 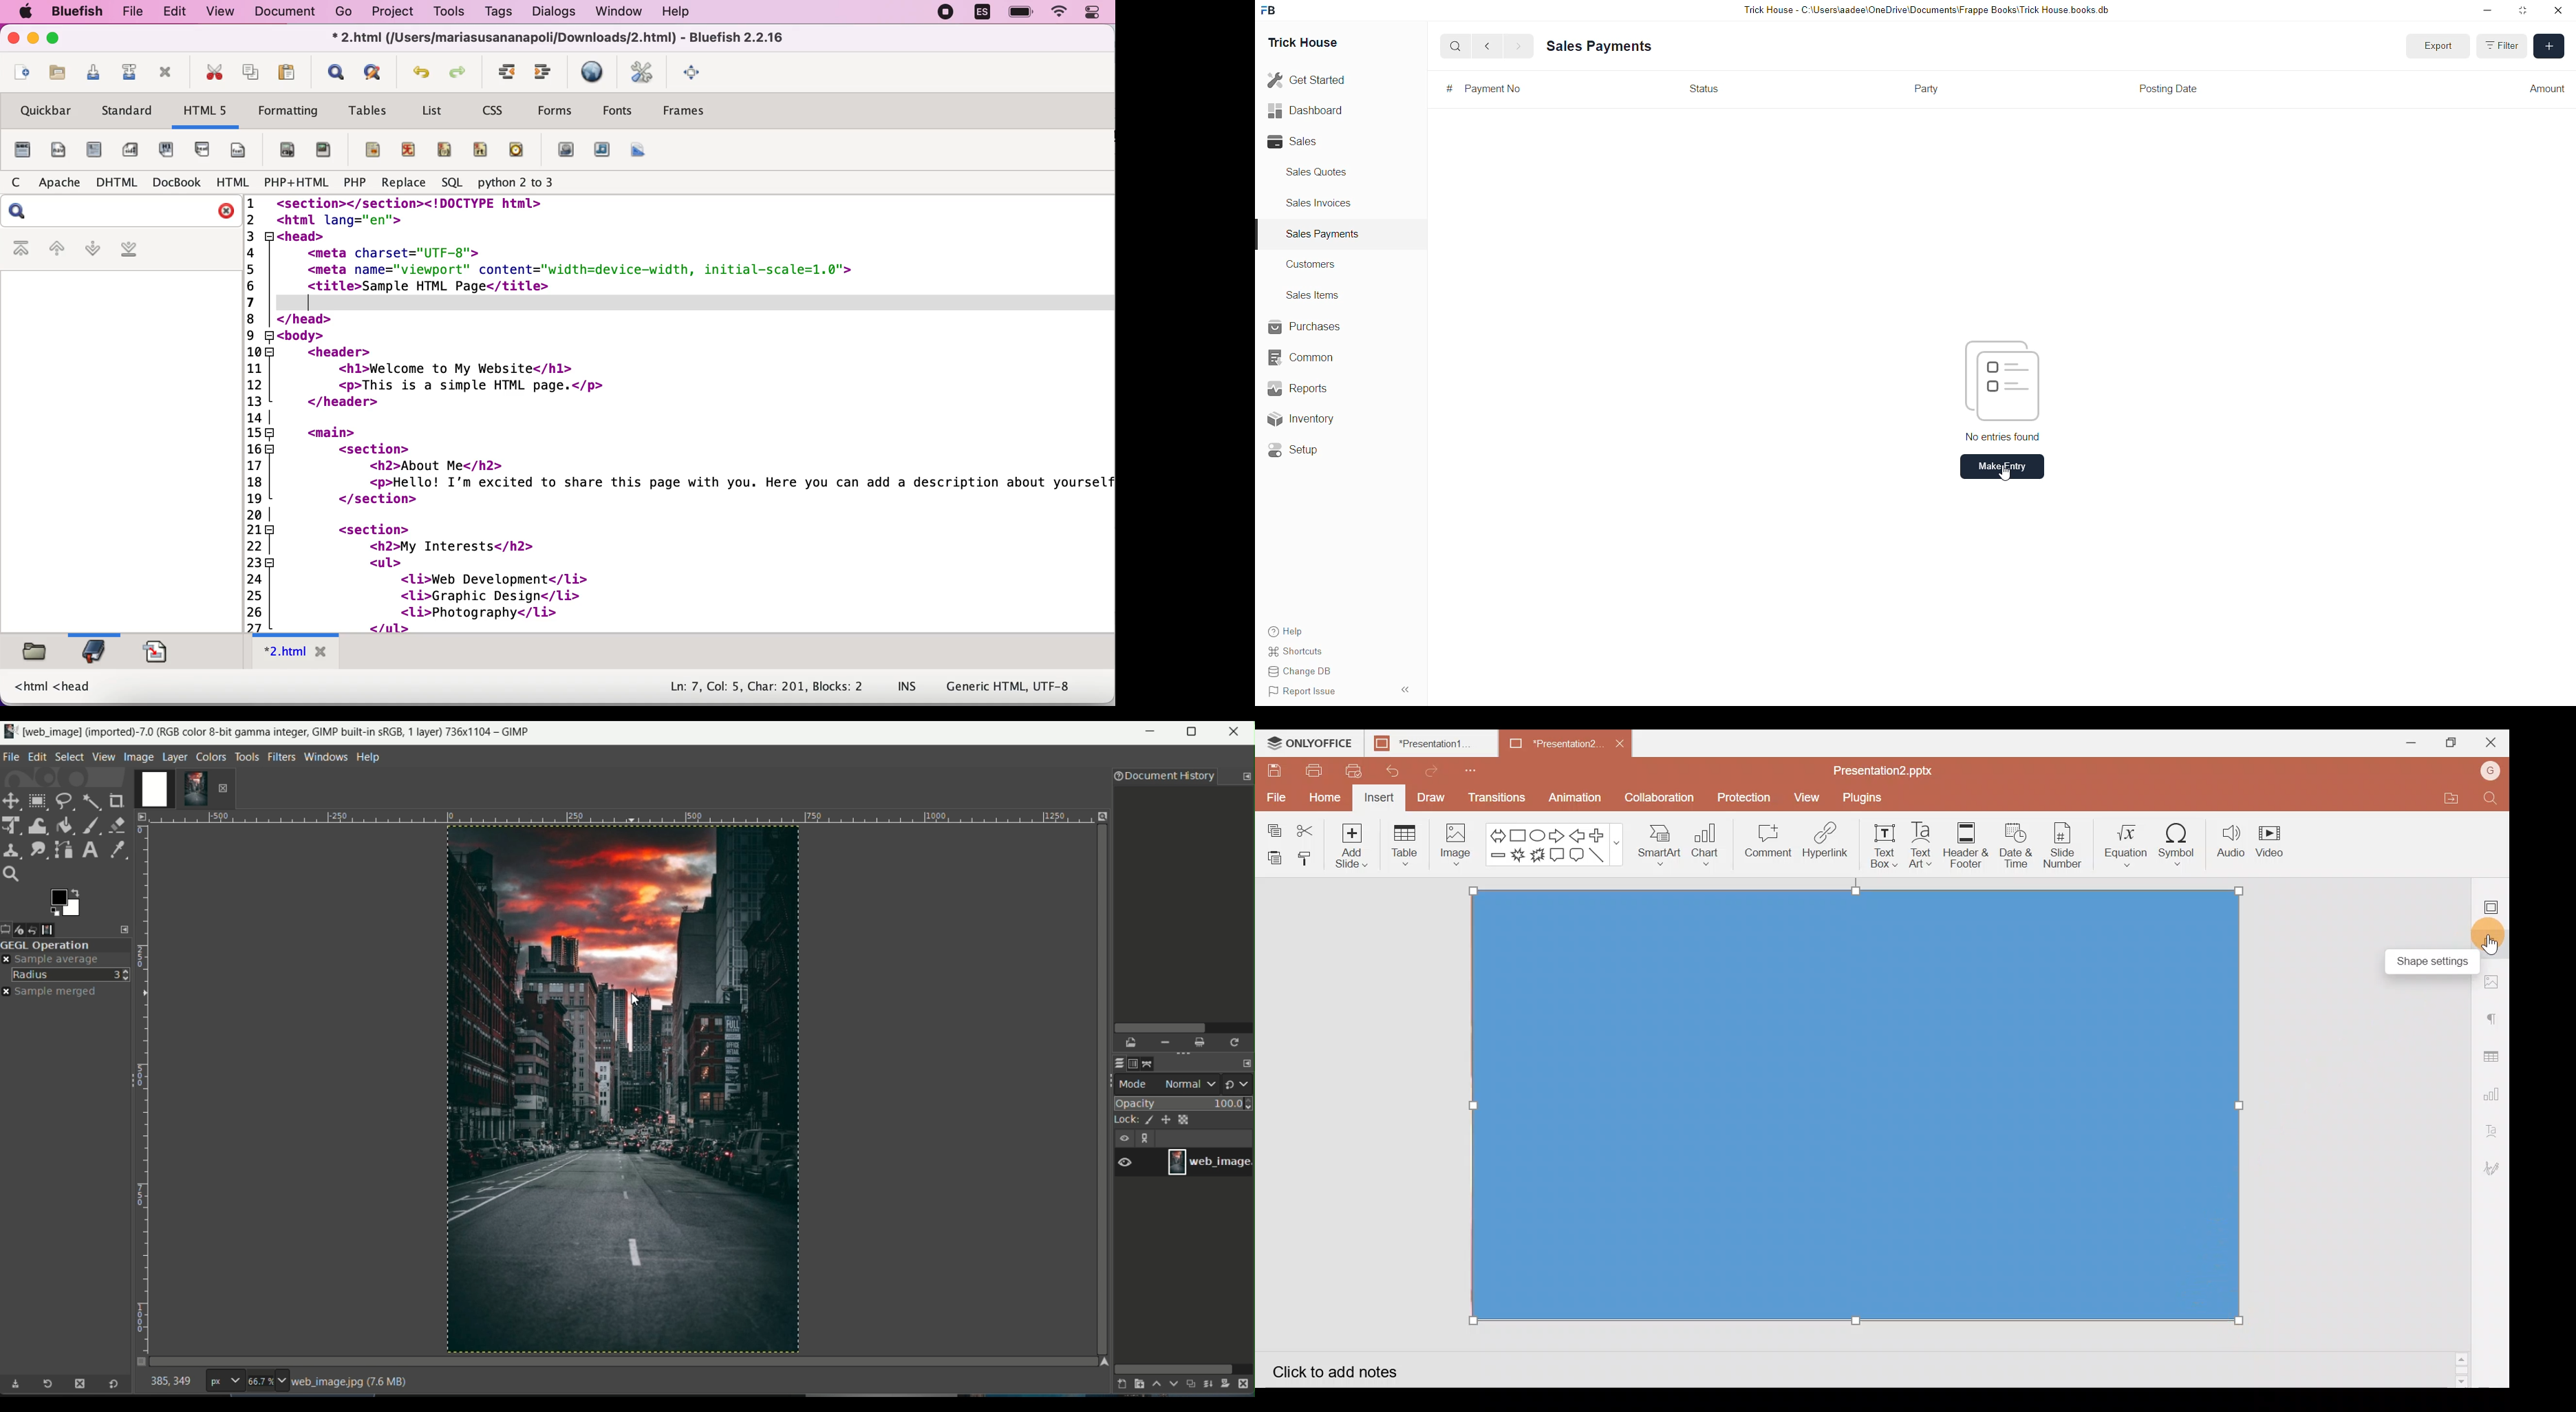 I want to click on Setup, so click(x=1300, y=452).